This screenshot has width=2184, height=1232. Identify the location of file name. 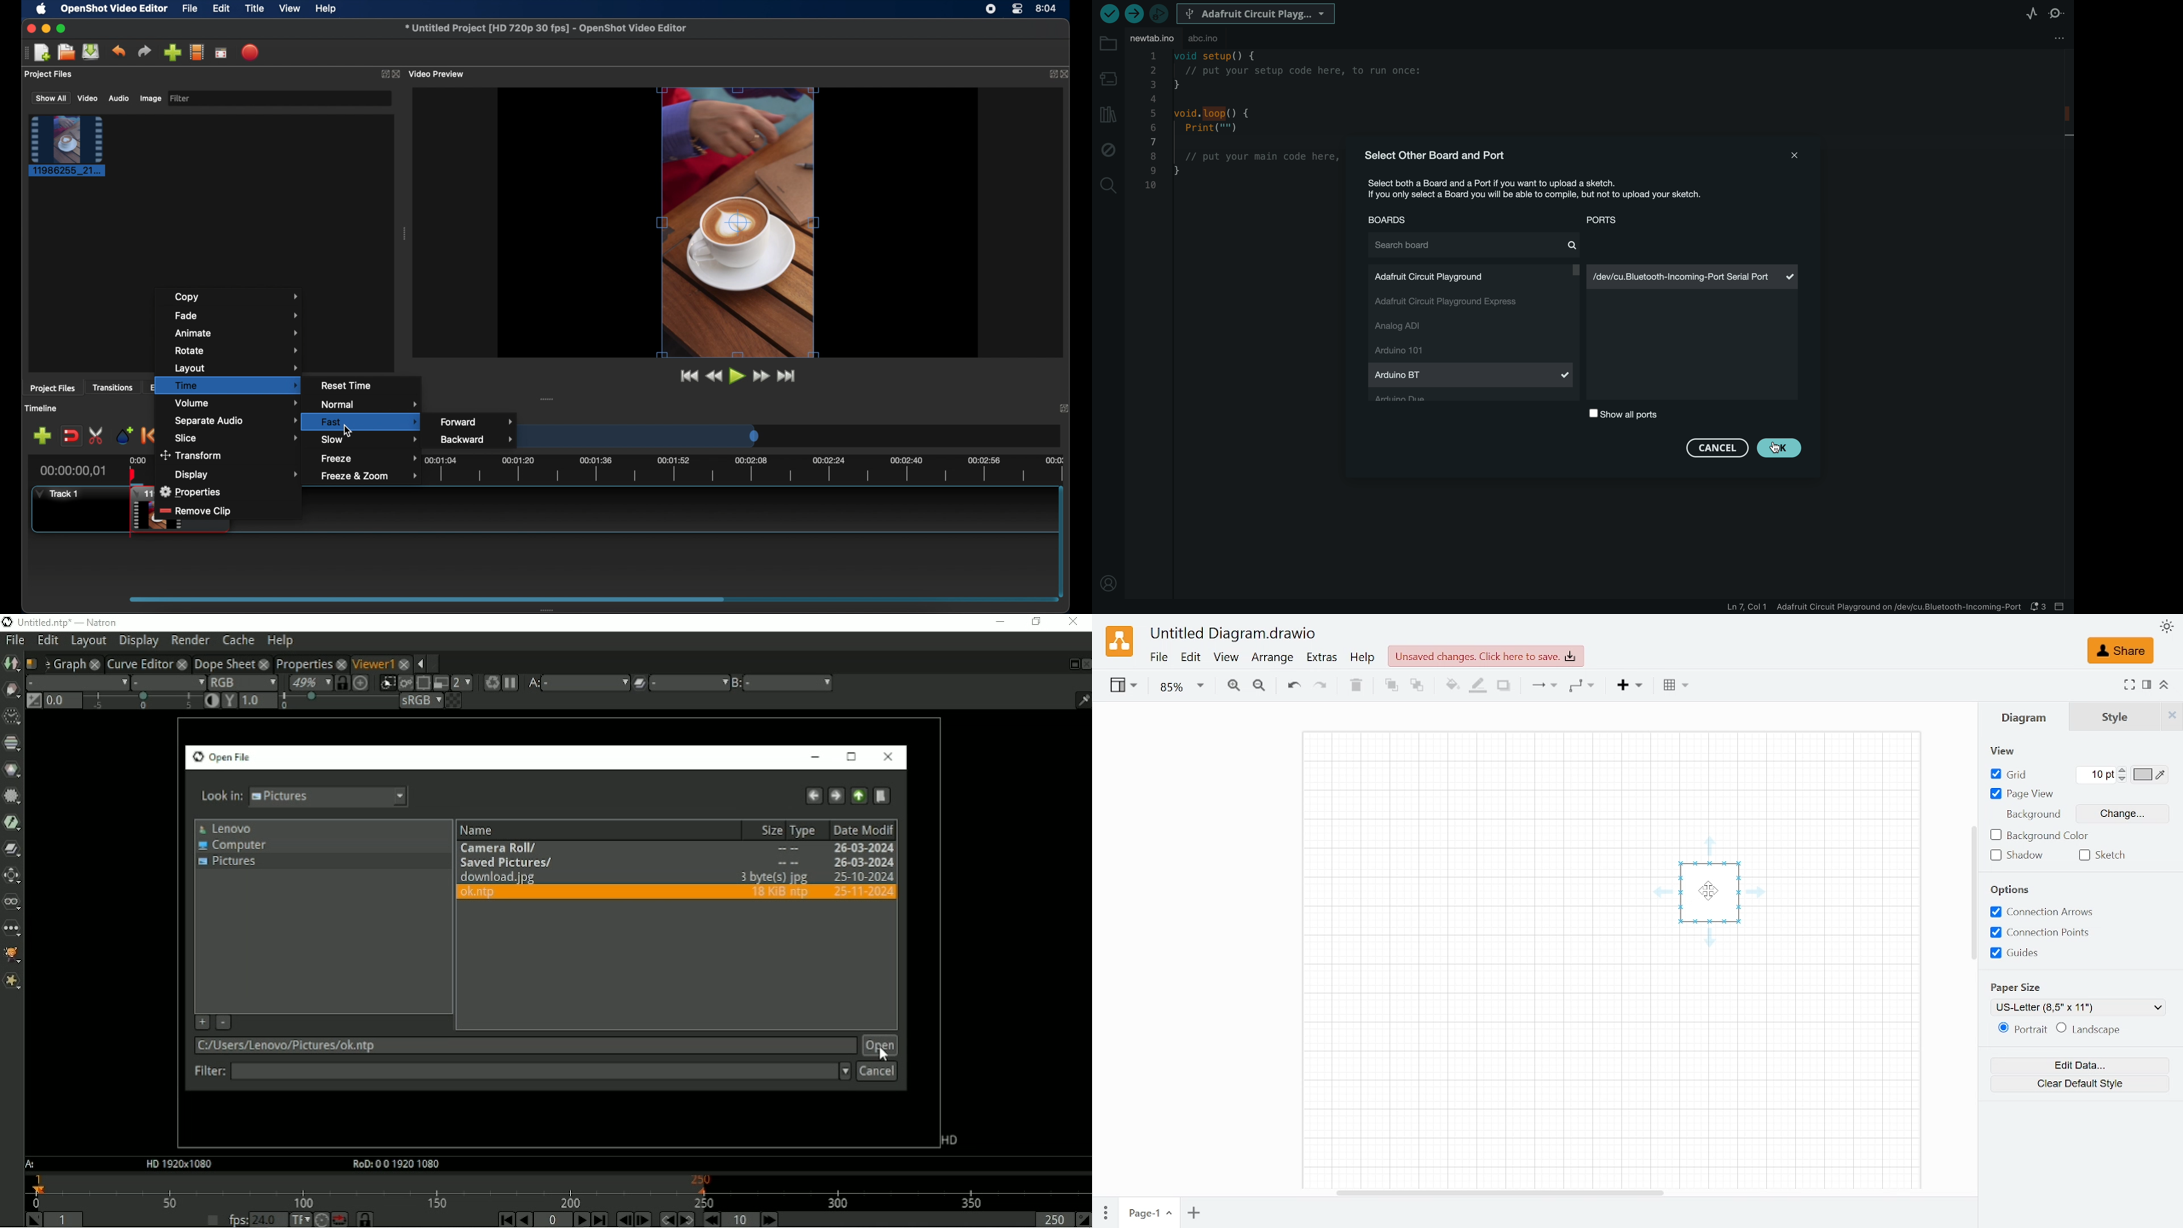
(546, 27).